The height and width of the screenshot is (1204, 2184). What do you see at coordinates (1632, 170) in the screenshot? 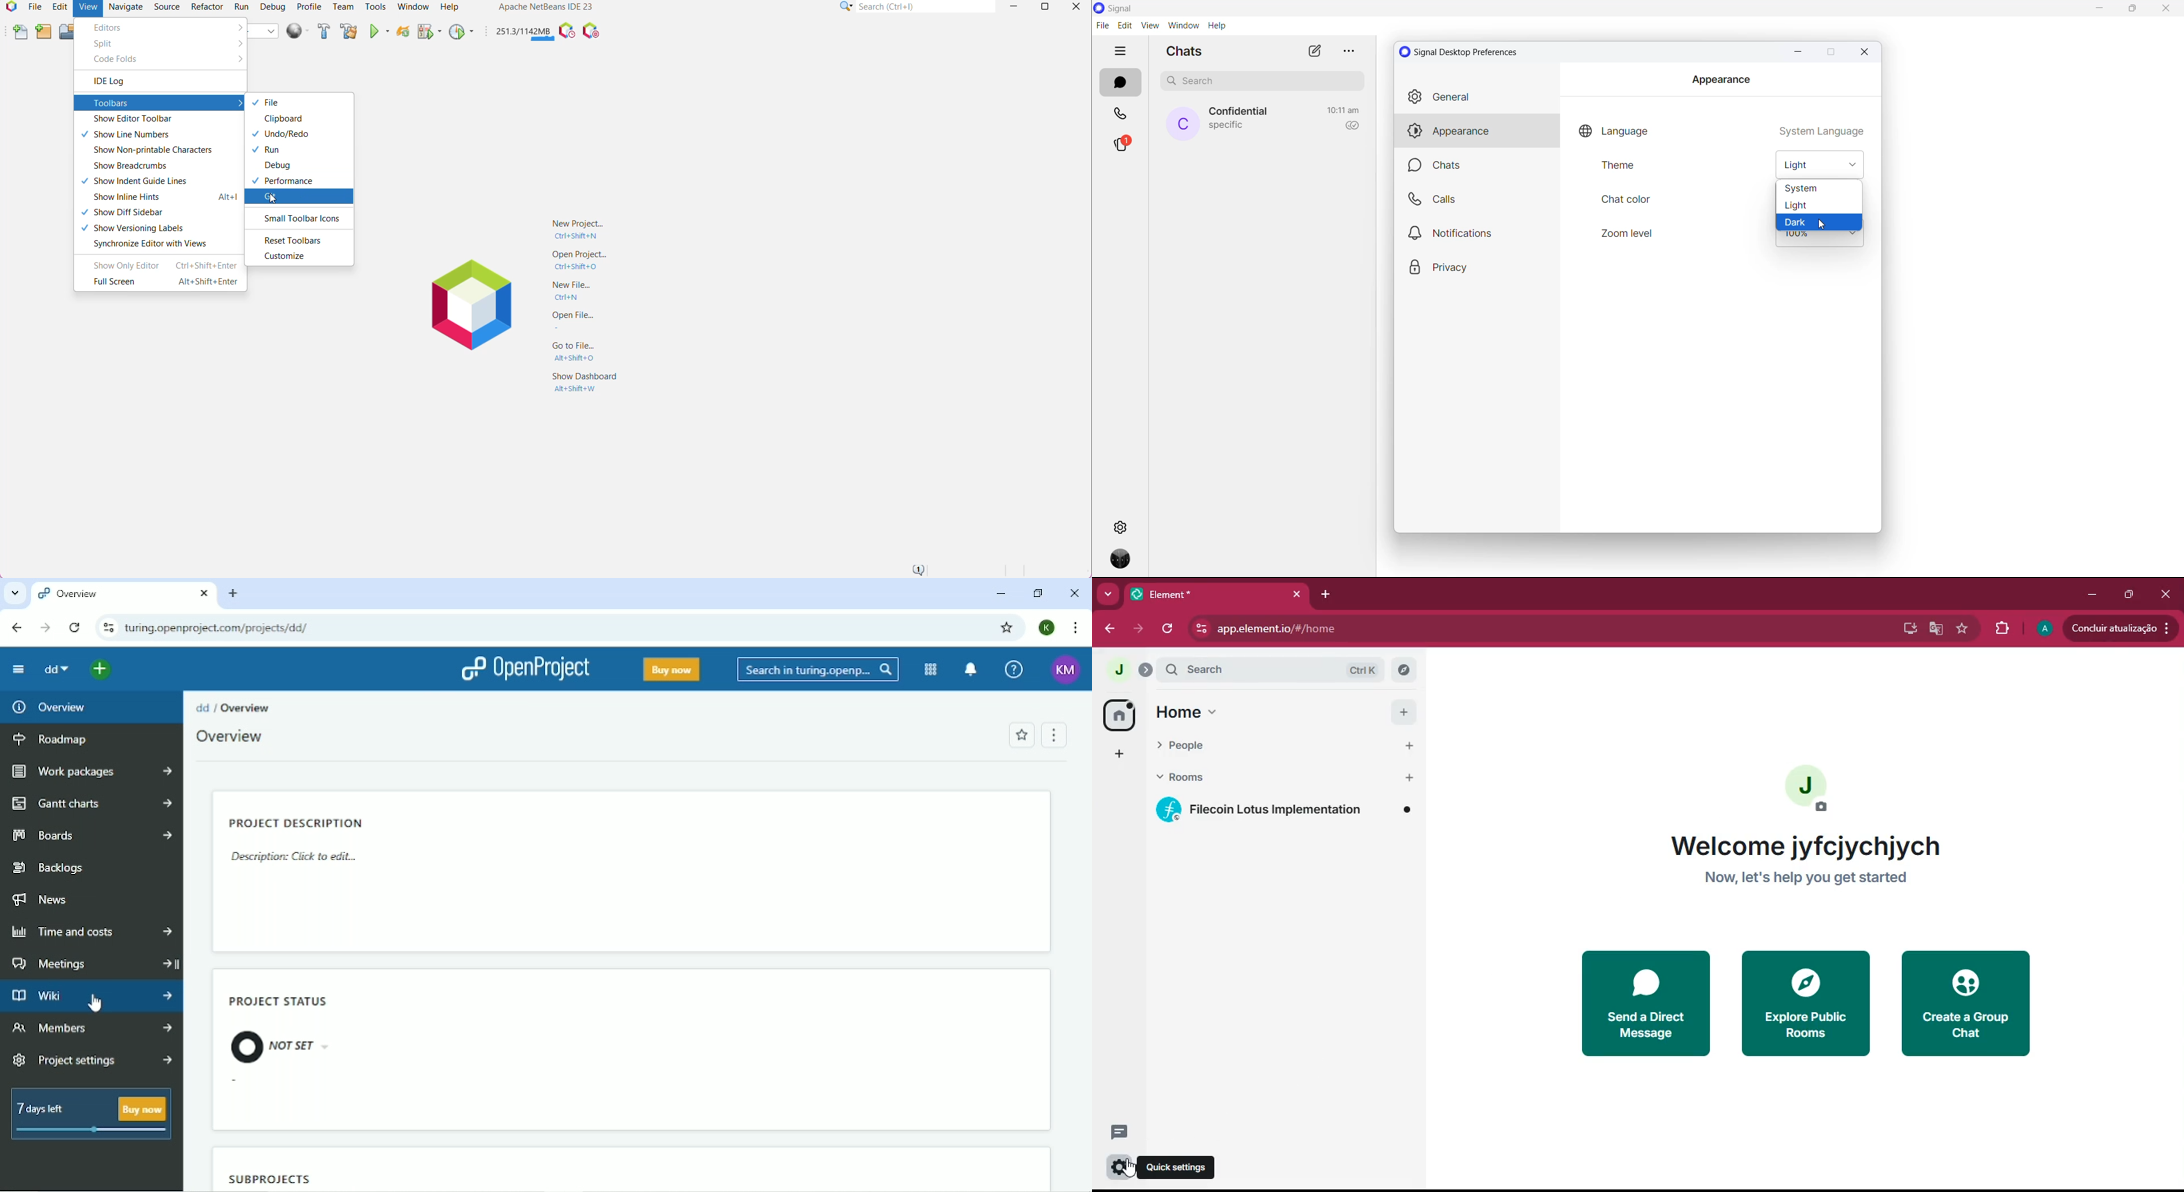
I see `theme` at bounding box center [1632, 170].